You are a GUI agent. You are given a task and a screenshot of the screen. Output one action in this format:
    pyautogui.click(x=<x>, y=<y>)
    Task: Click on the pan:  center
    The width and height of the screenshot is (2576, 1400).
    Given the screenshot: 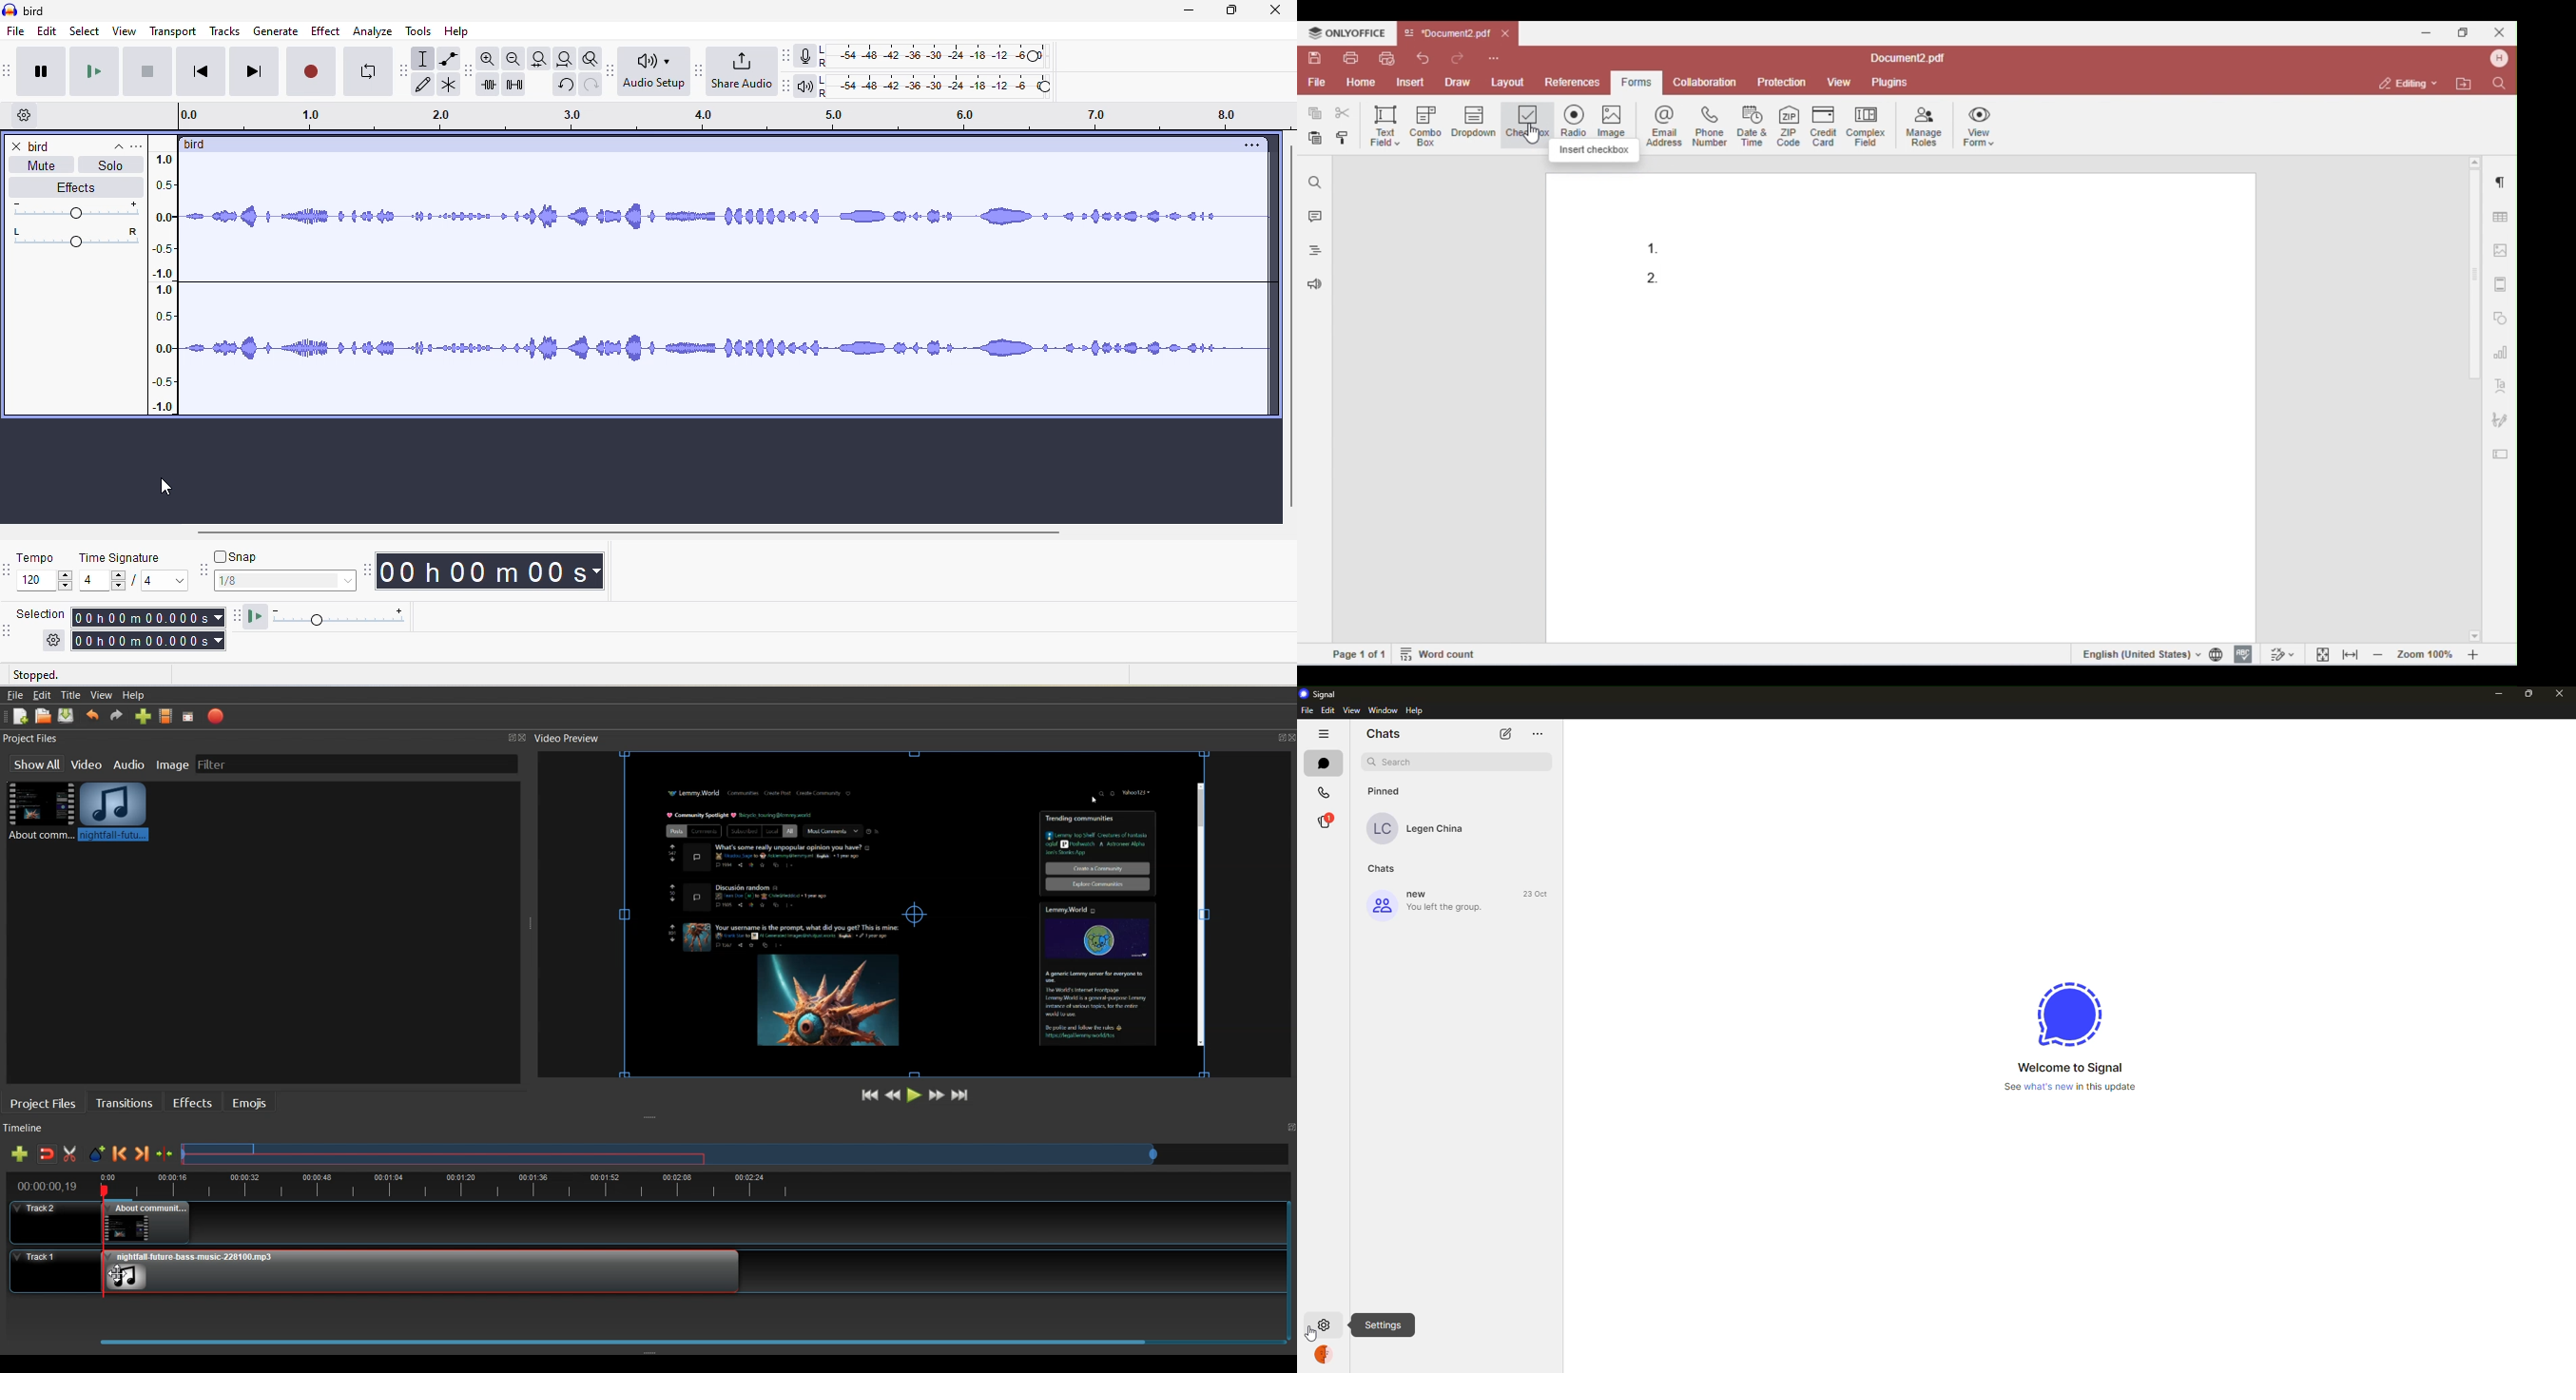 What is the action you would take?
    pyautogui.click(x=76, y=236)
    